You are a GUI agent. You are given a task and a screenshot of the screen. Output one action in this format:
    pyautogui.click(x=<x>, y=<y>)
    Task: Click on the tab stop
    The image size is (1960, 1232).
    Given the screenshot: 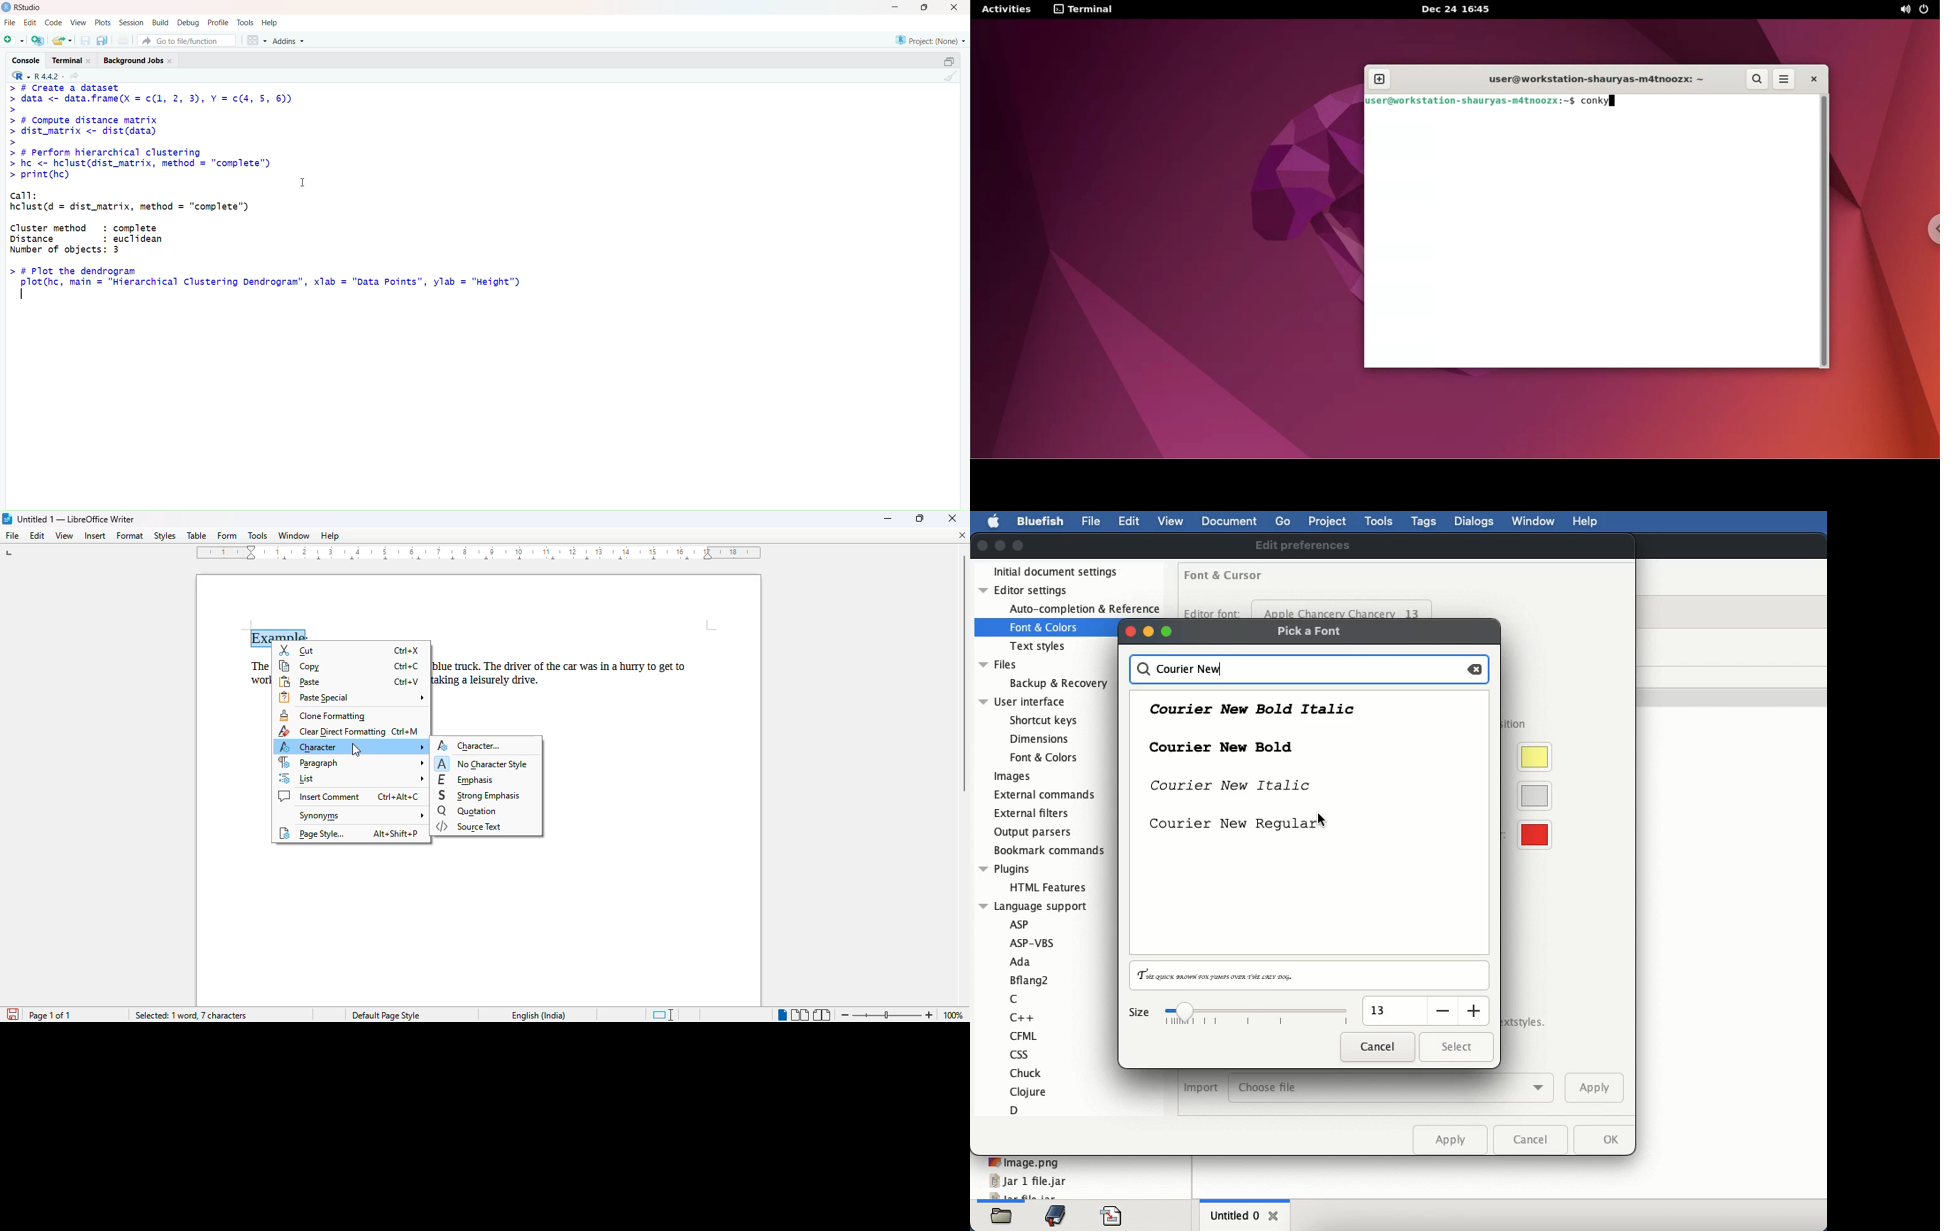 What is the action you would take?
    pyautogui.click(x=9, y=554)
    